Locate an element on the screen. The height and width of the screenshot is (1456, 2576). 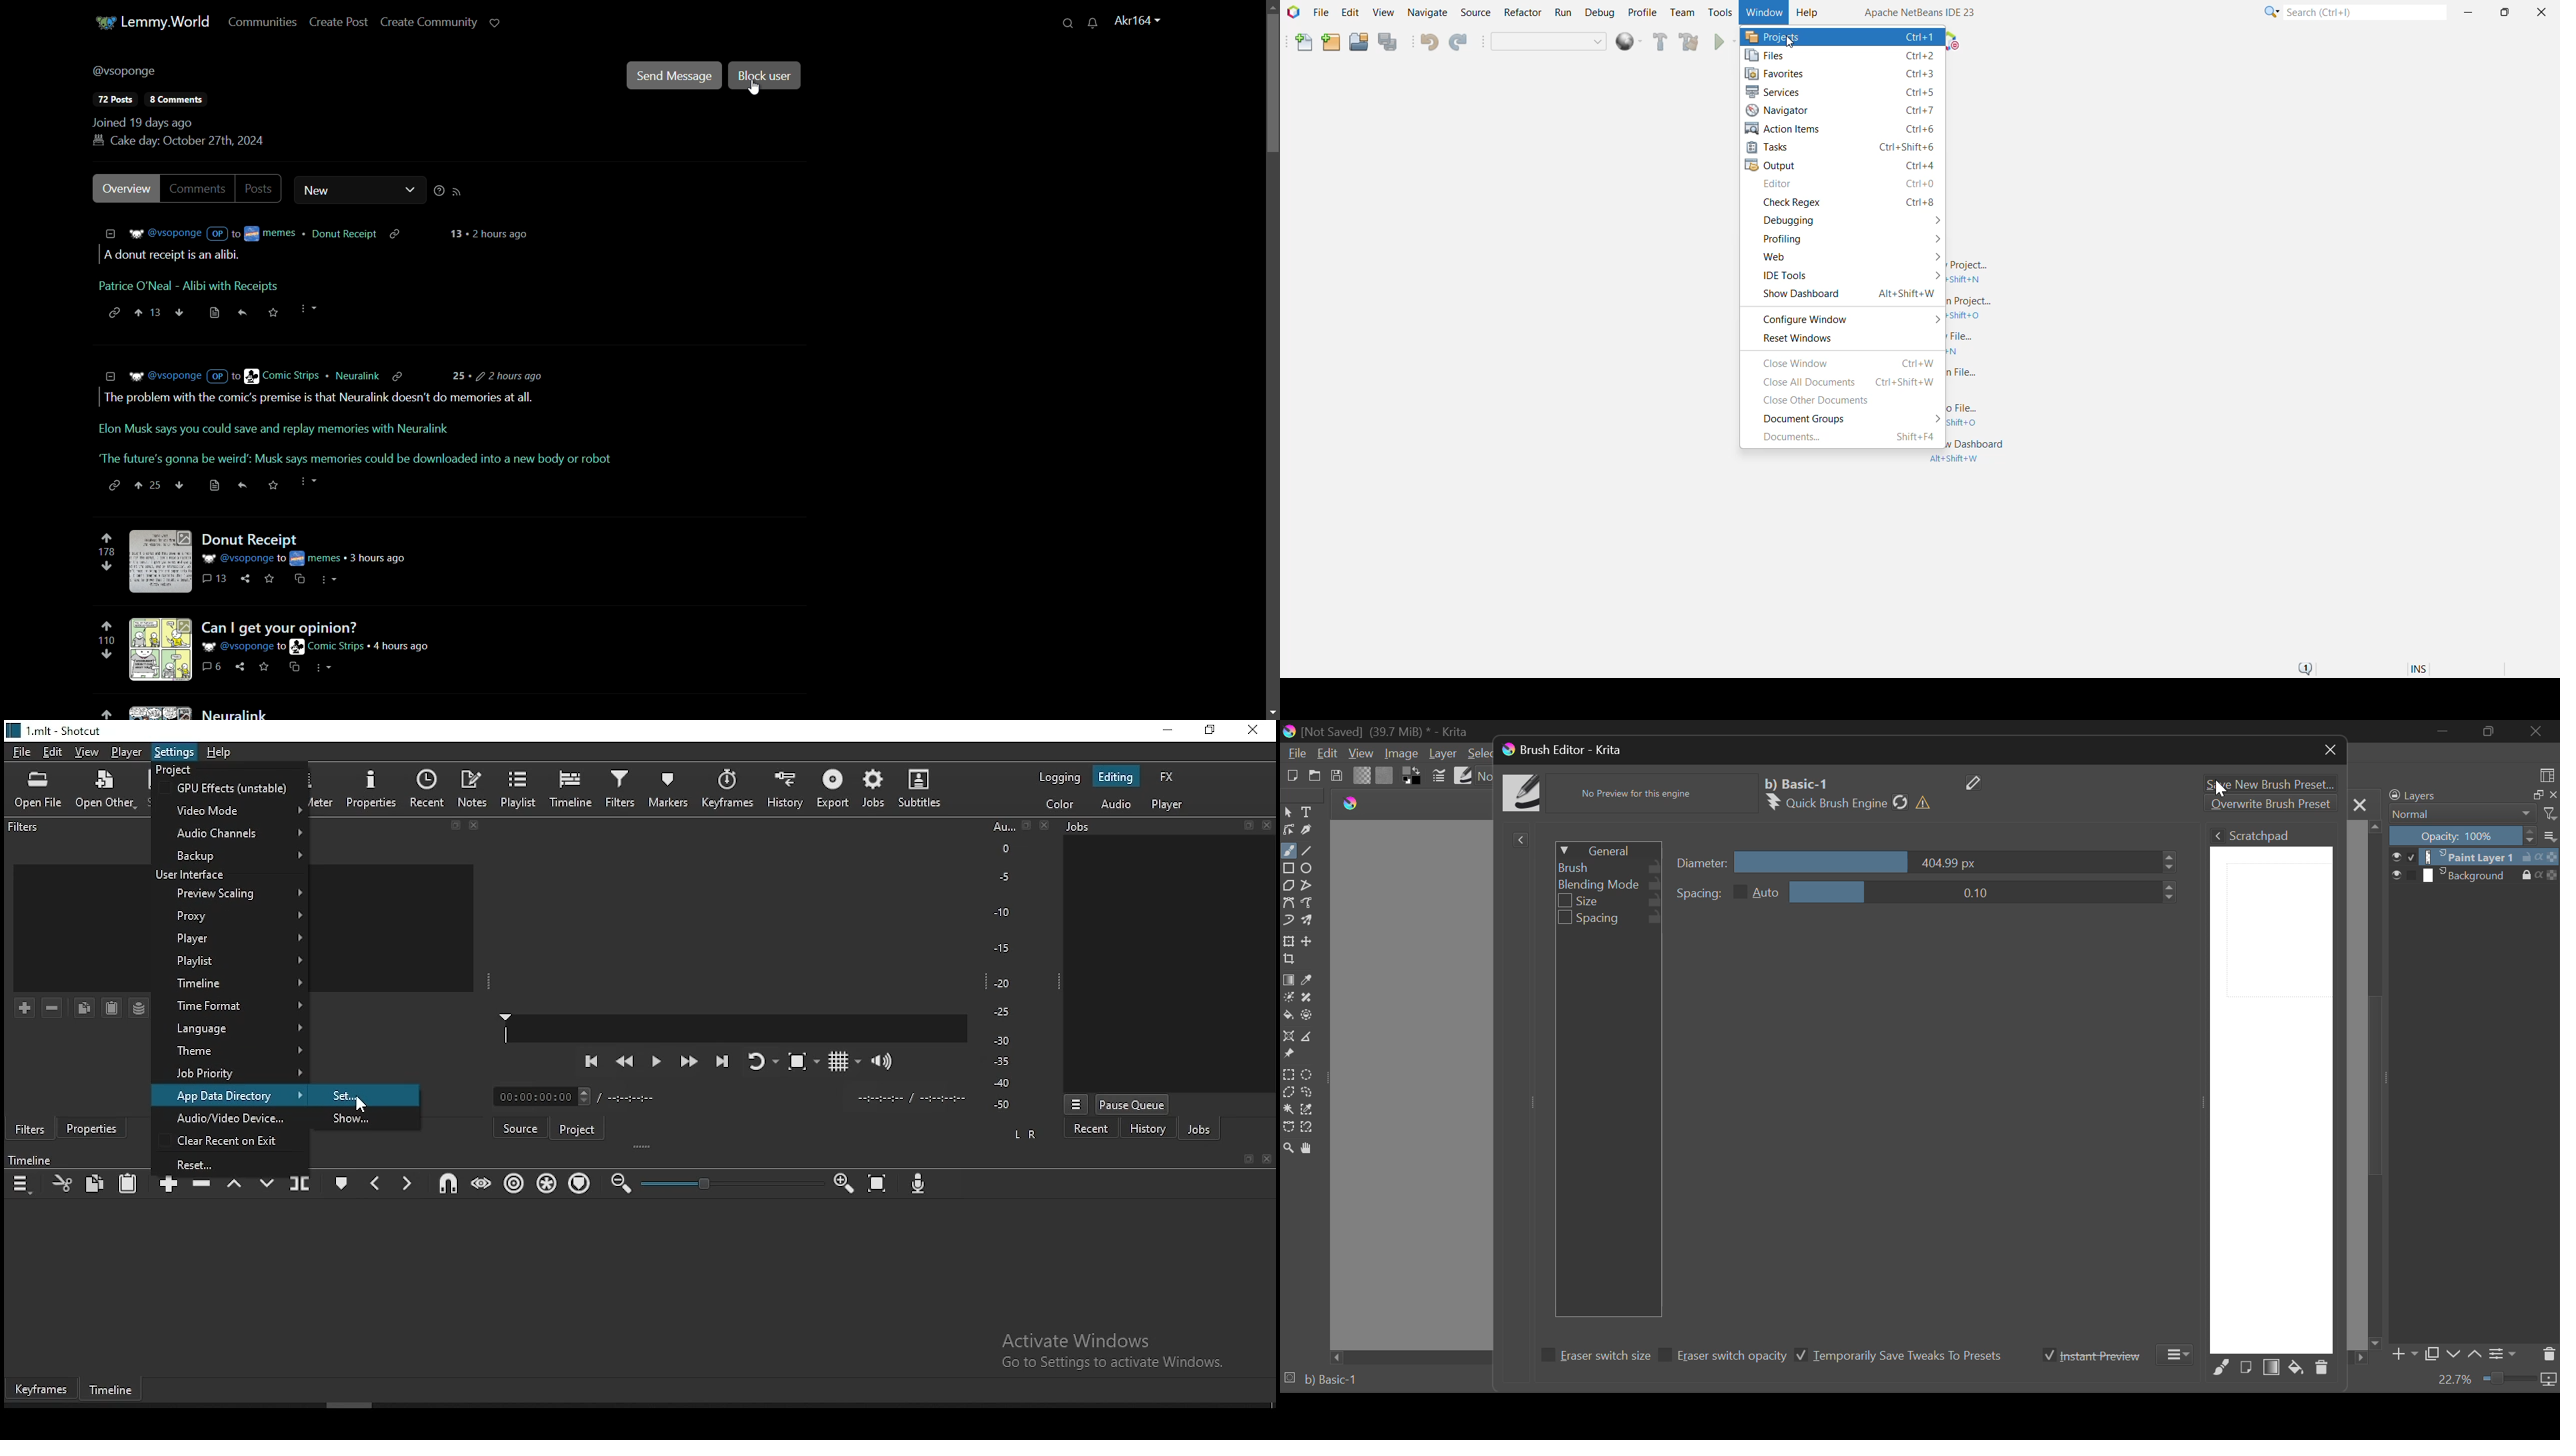
cursor is located at coordinates (753, 91).